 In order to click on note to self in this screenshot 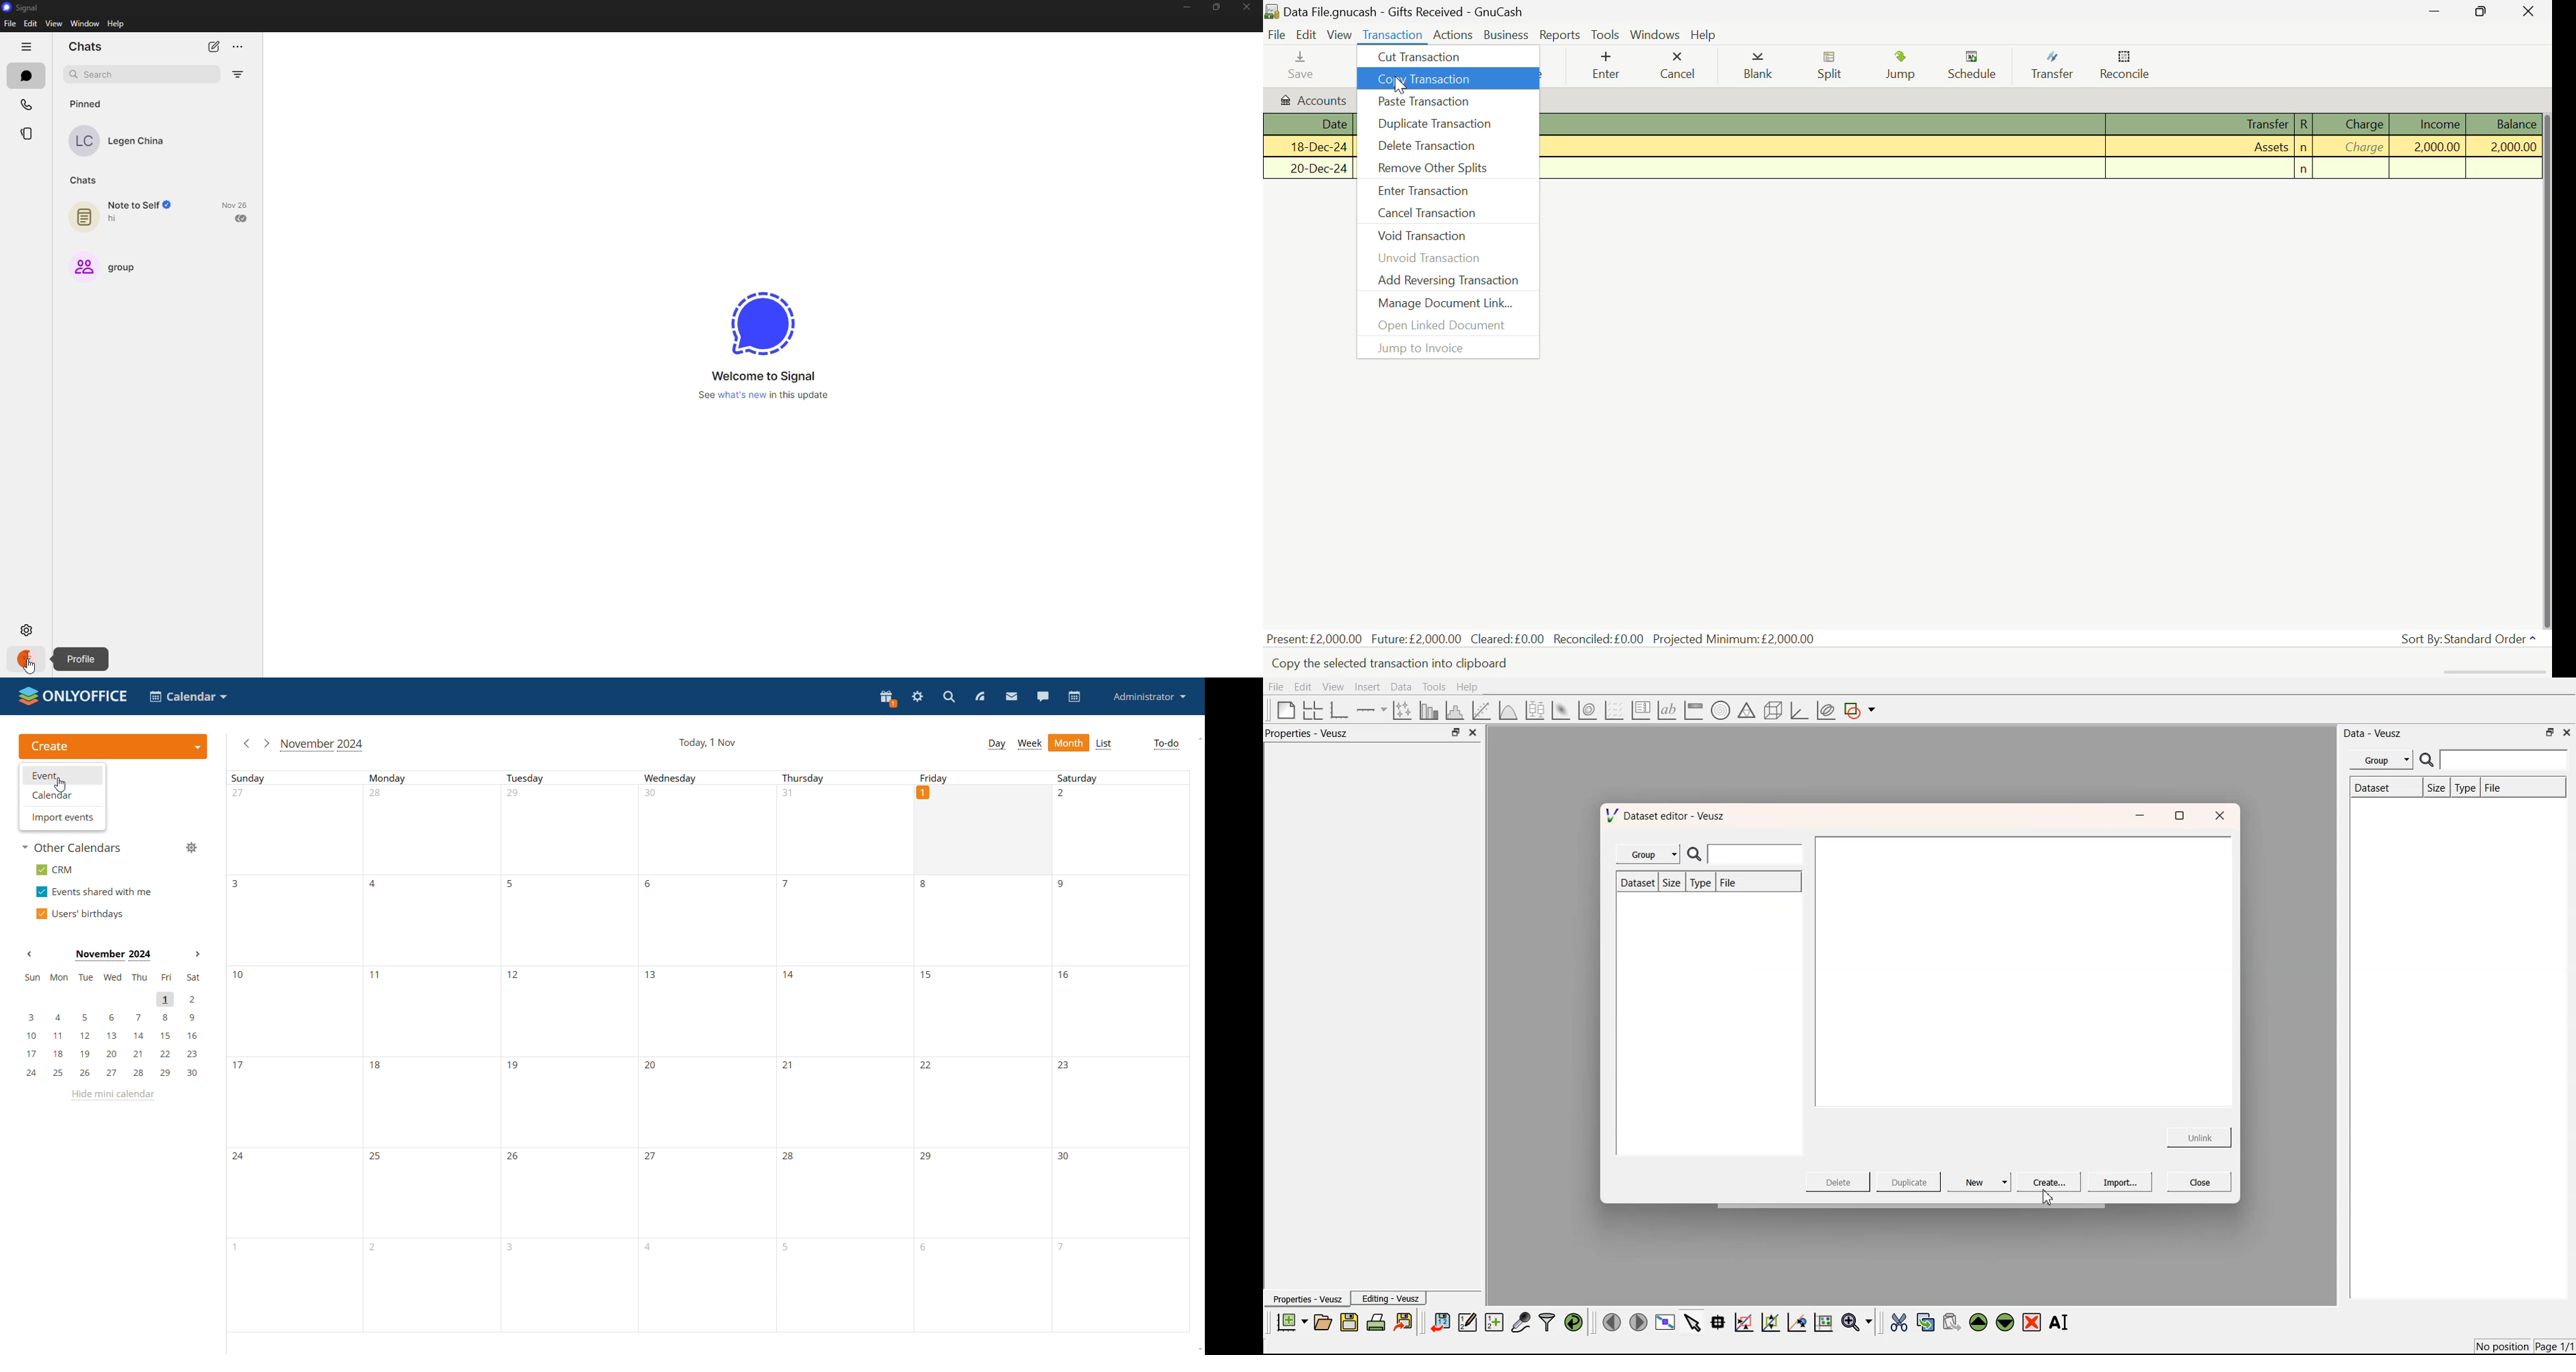, I will do `click(125, 212)`.